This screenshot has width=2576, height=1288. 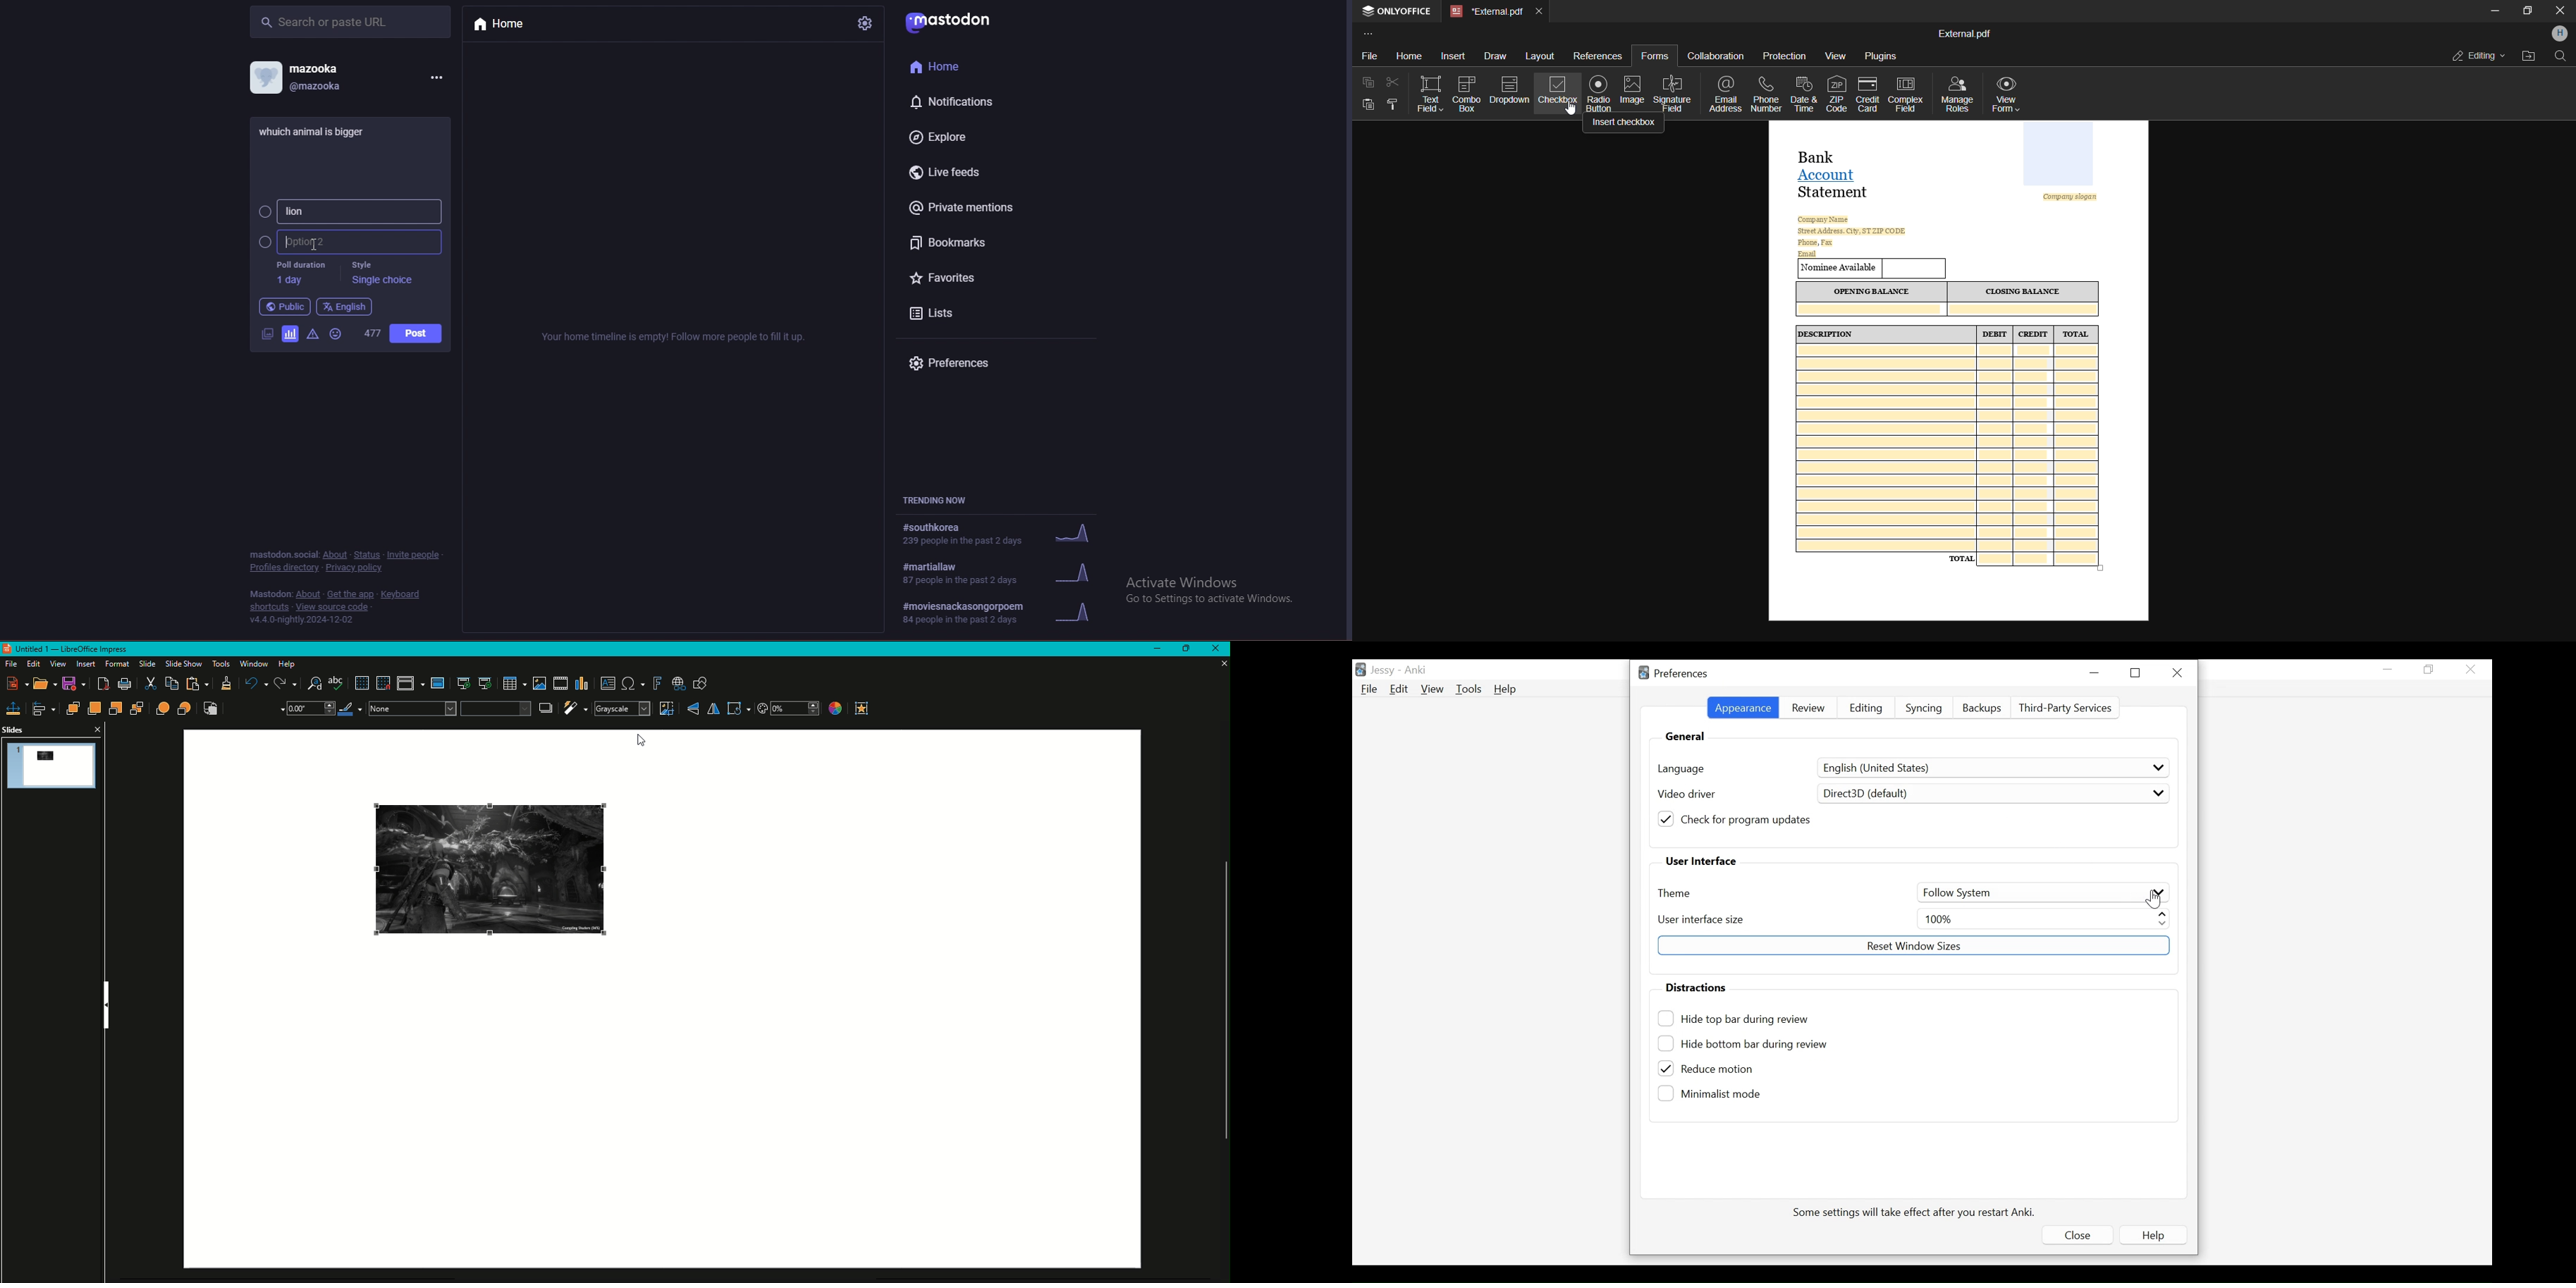 I want to click on draw, so click(x=1492, y=57).